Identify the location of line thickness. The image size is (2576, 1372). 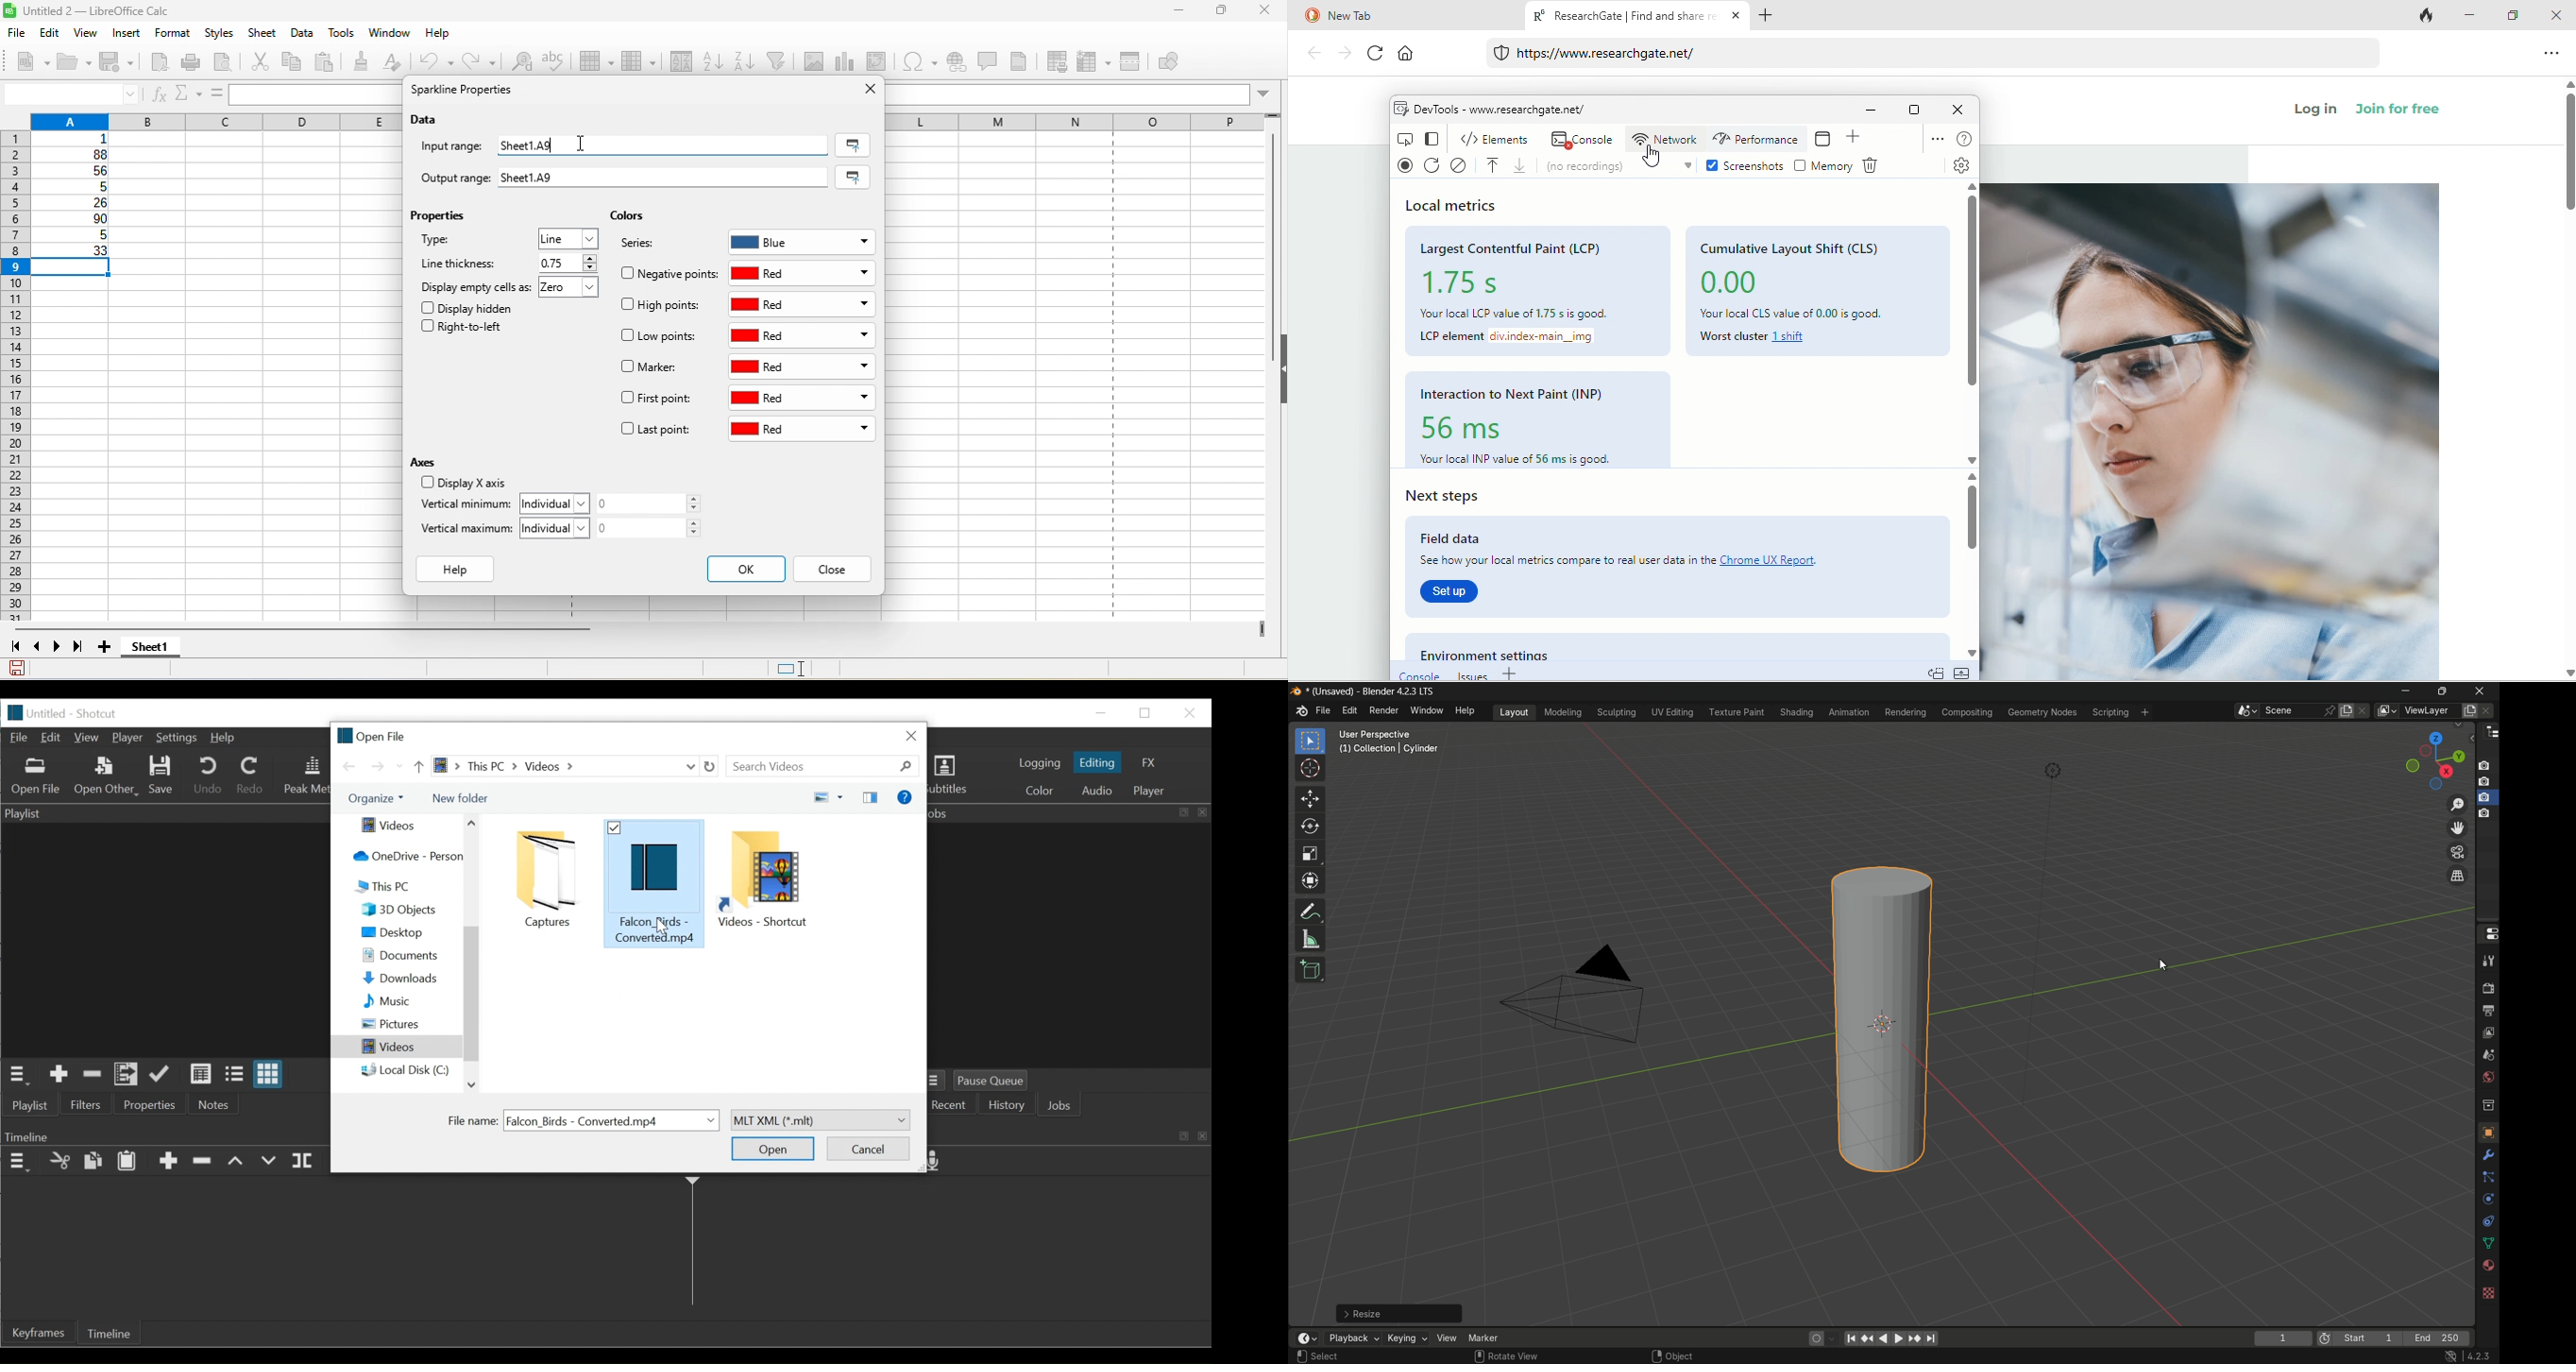
(461, 263).